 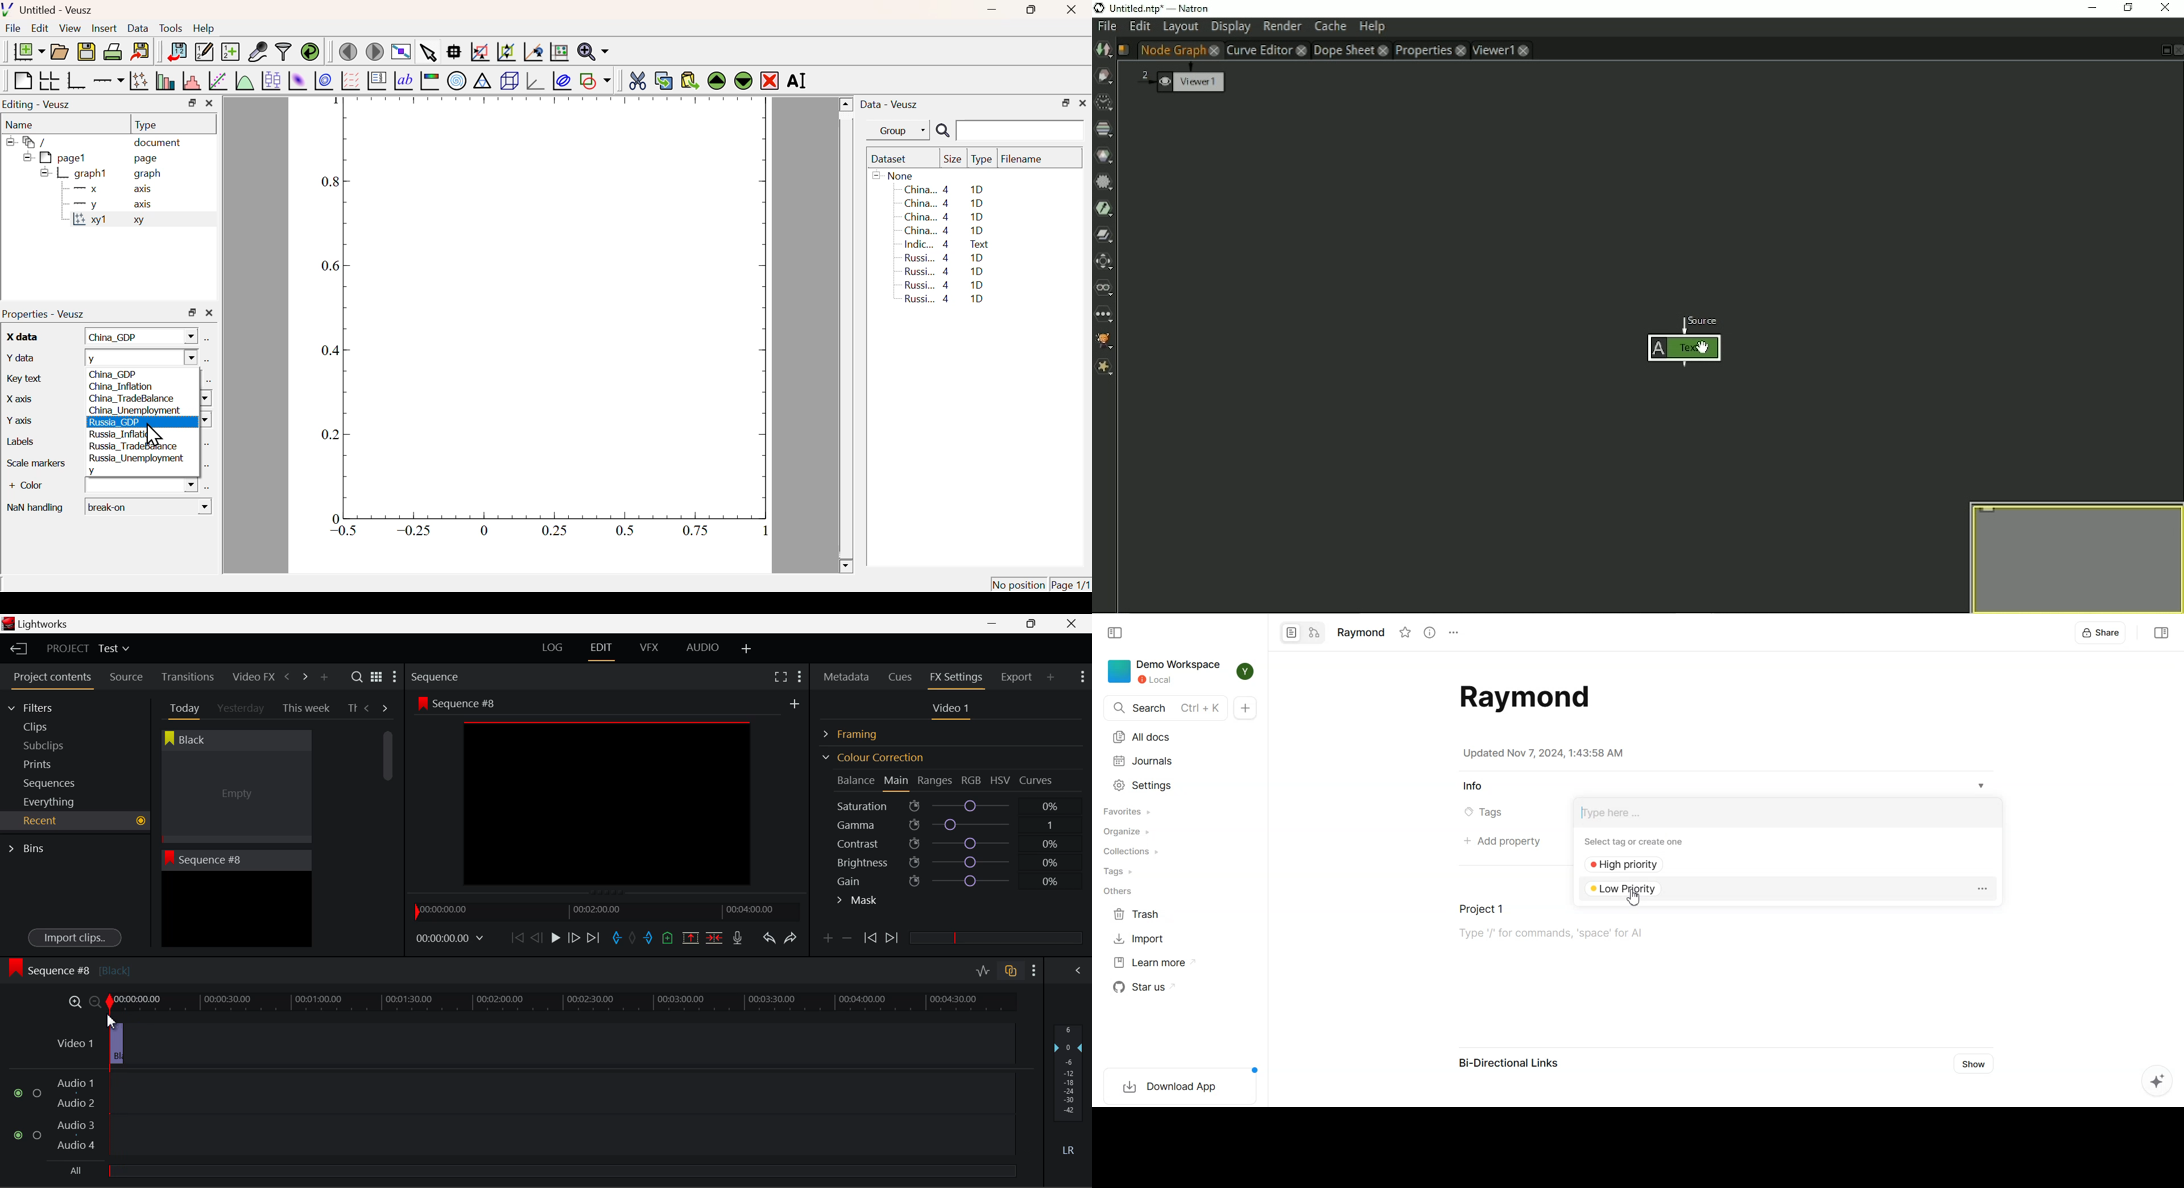 What do you see at coordinates (1068, 1093) in the screenshot?
I see `Decibel Gain` at bounding box center [1068, 1093].